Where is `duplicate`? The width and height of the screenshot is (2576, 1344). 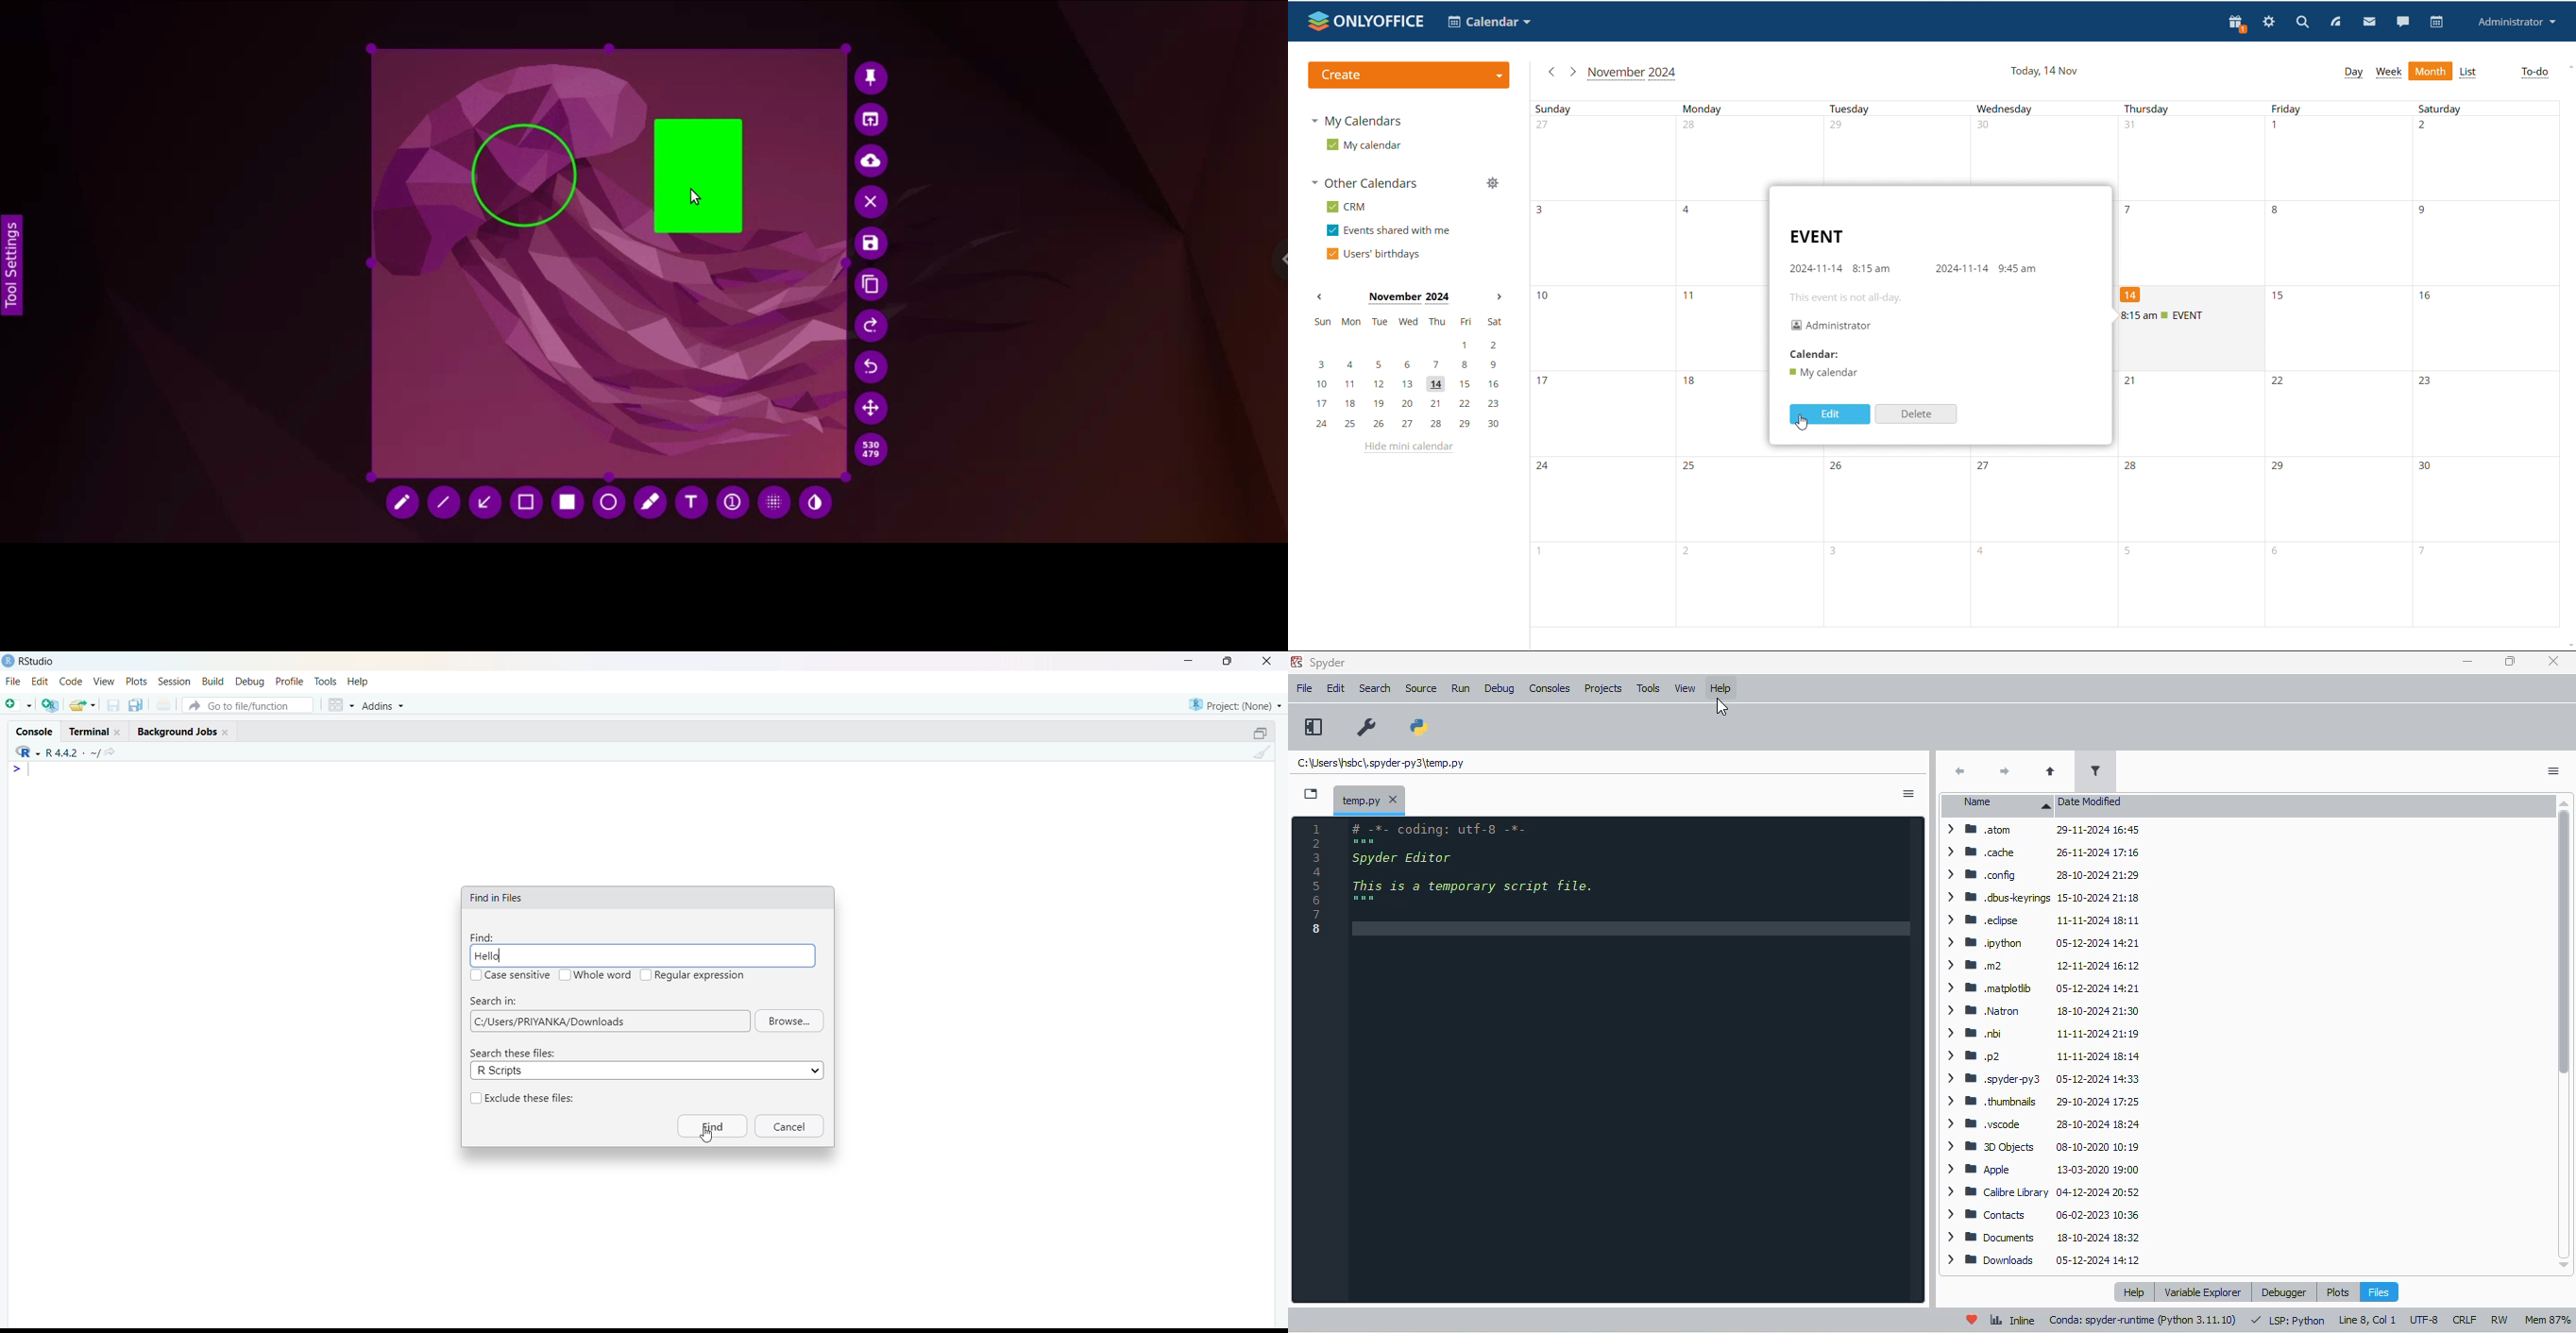
duplicate is located at coordinates (137, 705).